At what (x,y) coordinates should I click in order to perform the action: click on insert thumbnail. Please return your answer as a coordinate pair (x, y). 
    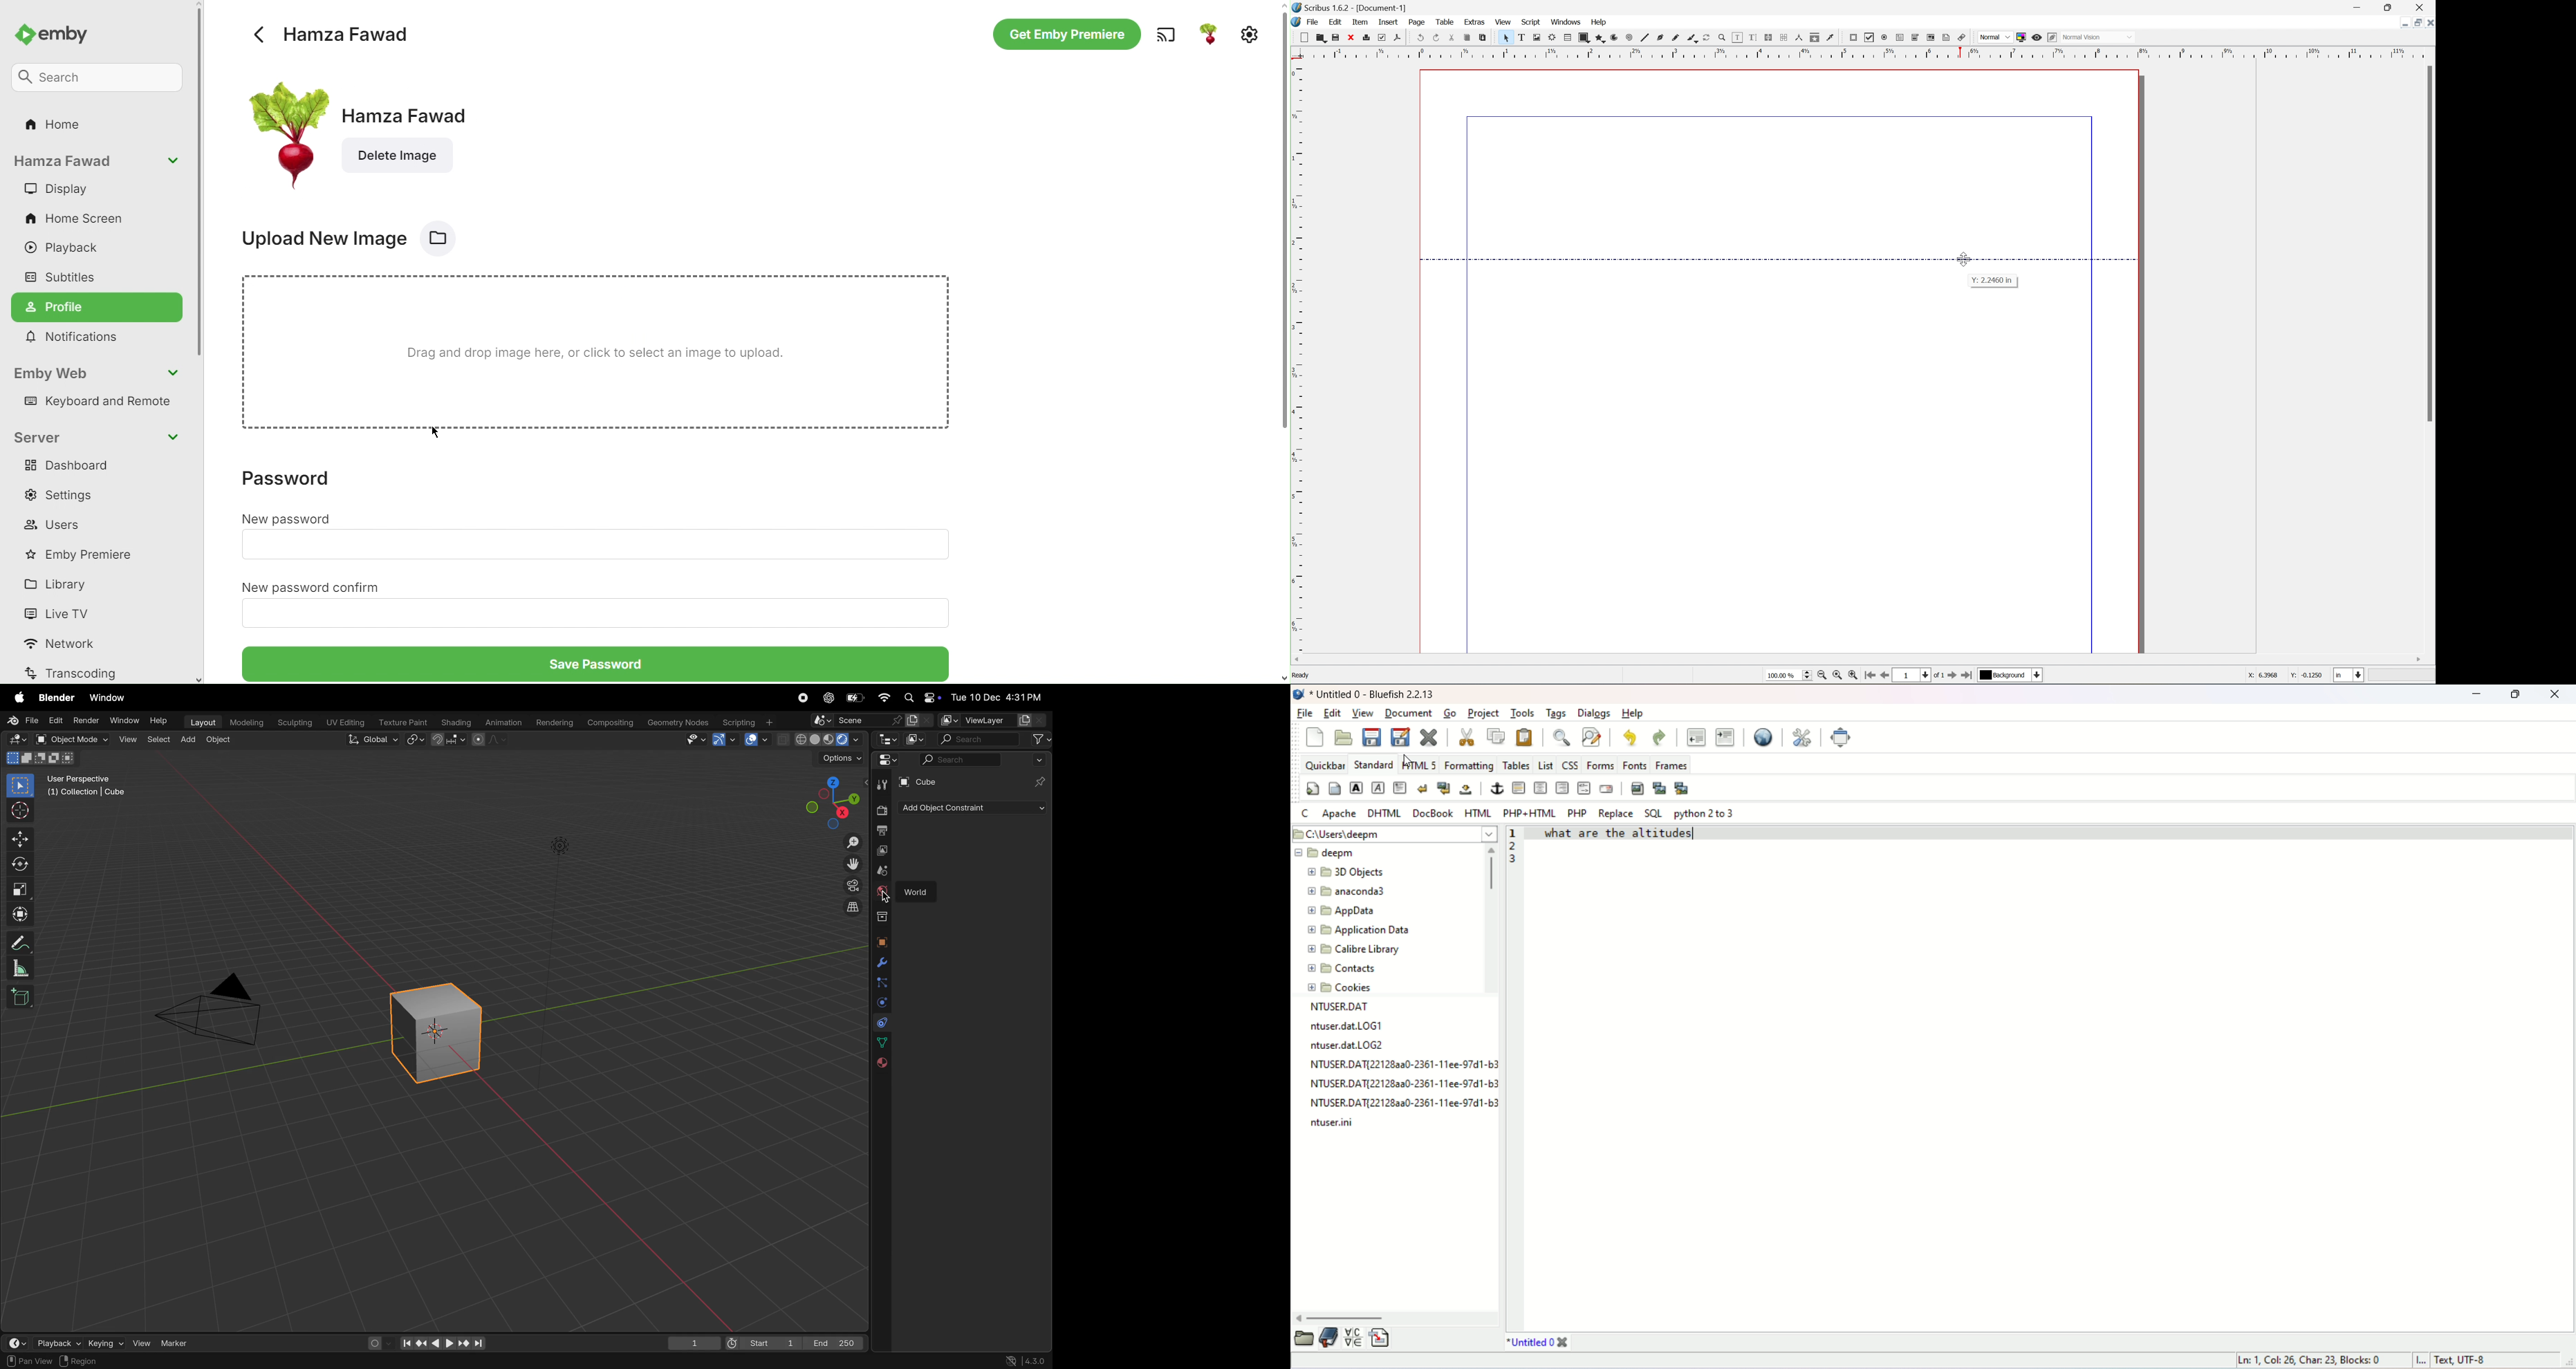
    Looking at the image, I should click on (1660, 788).